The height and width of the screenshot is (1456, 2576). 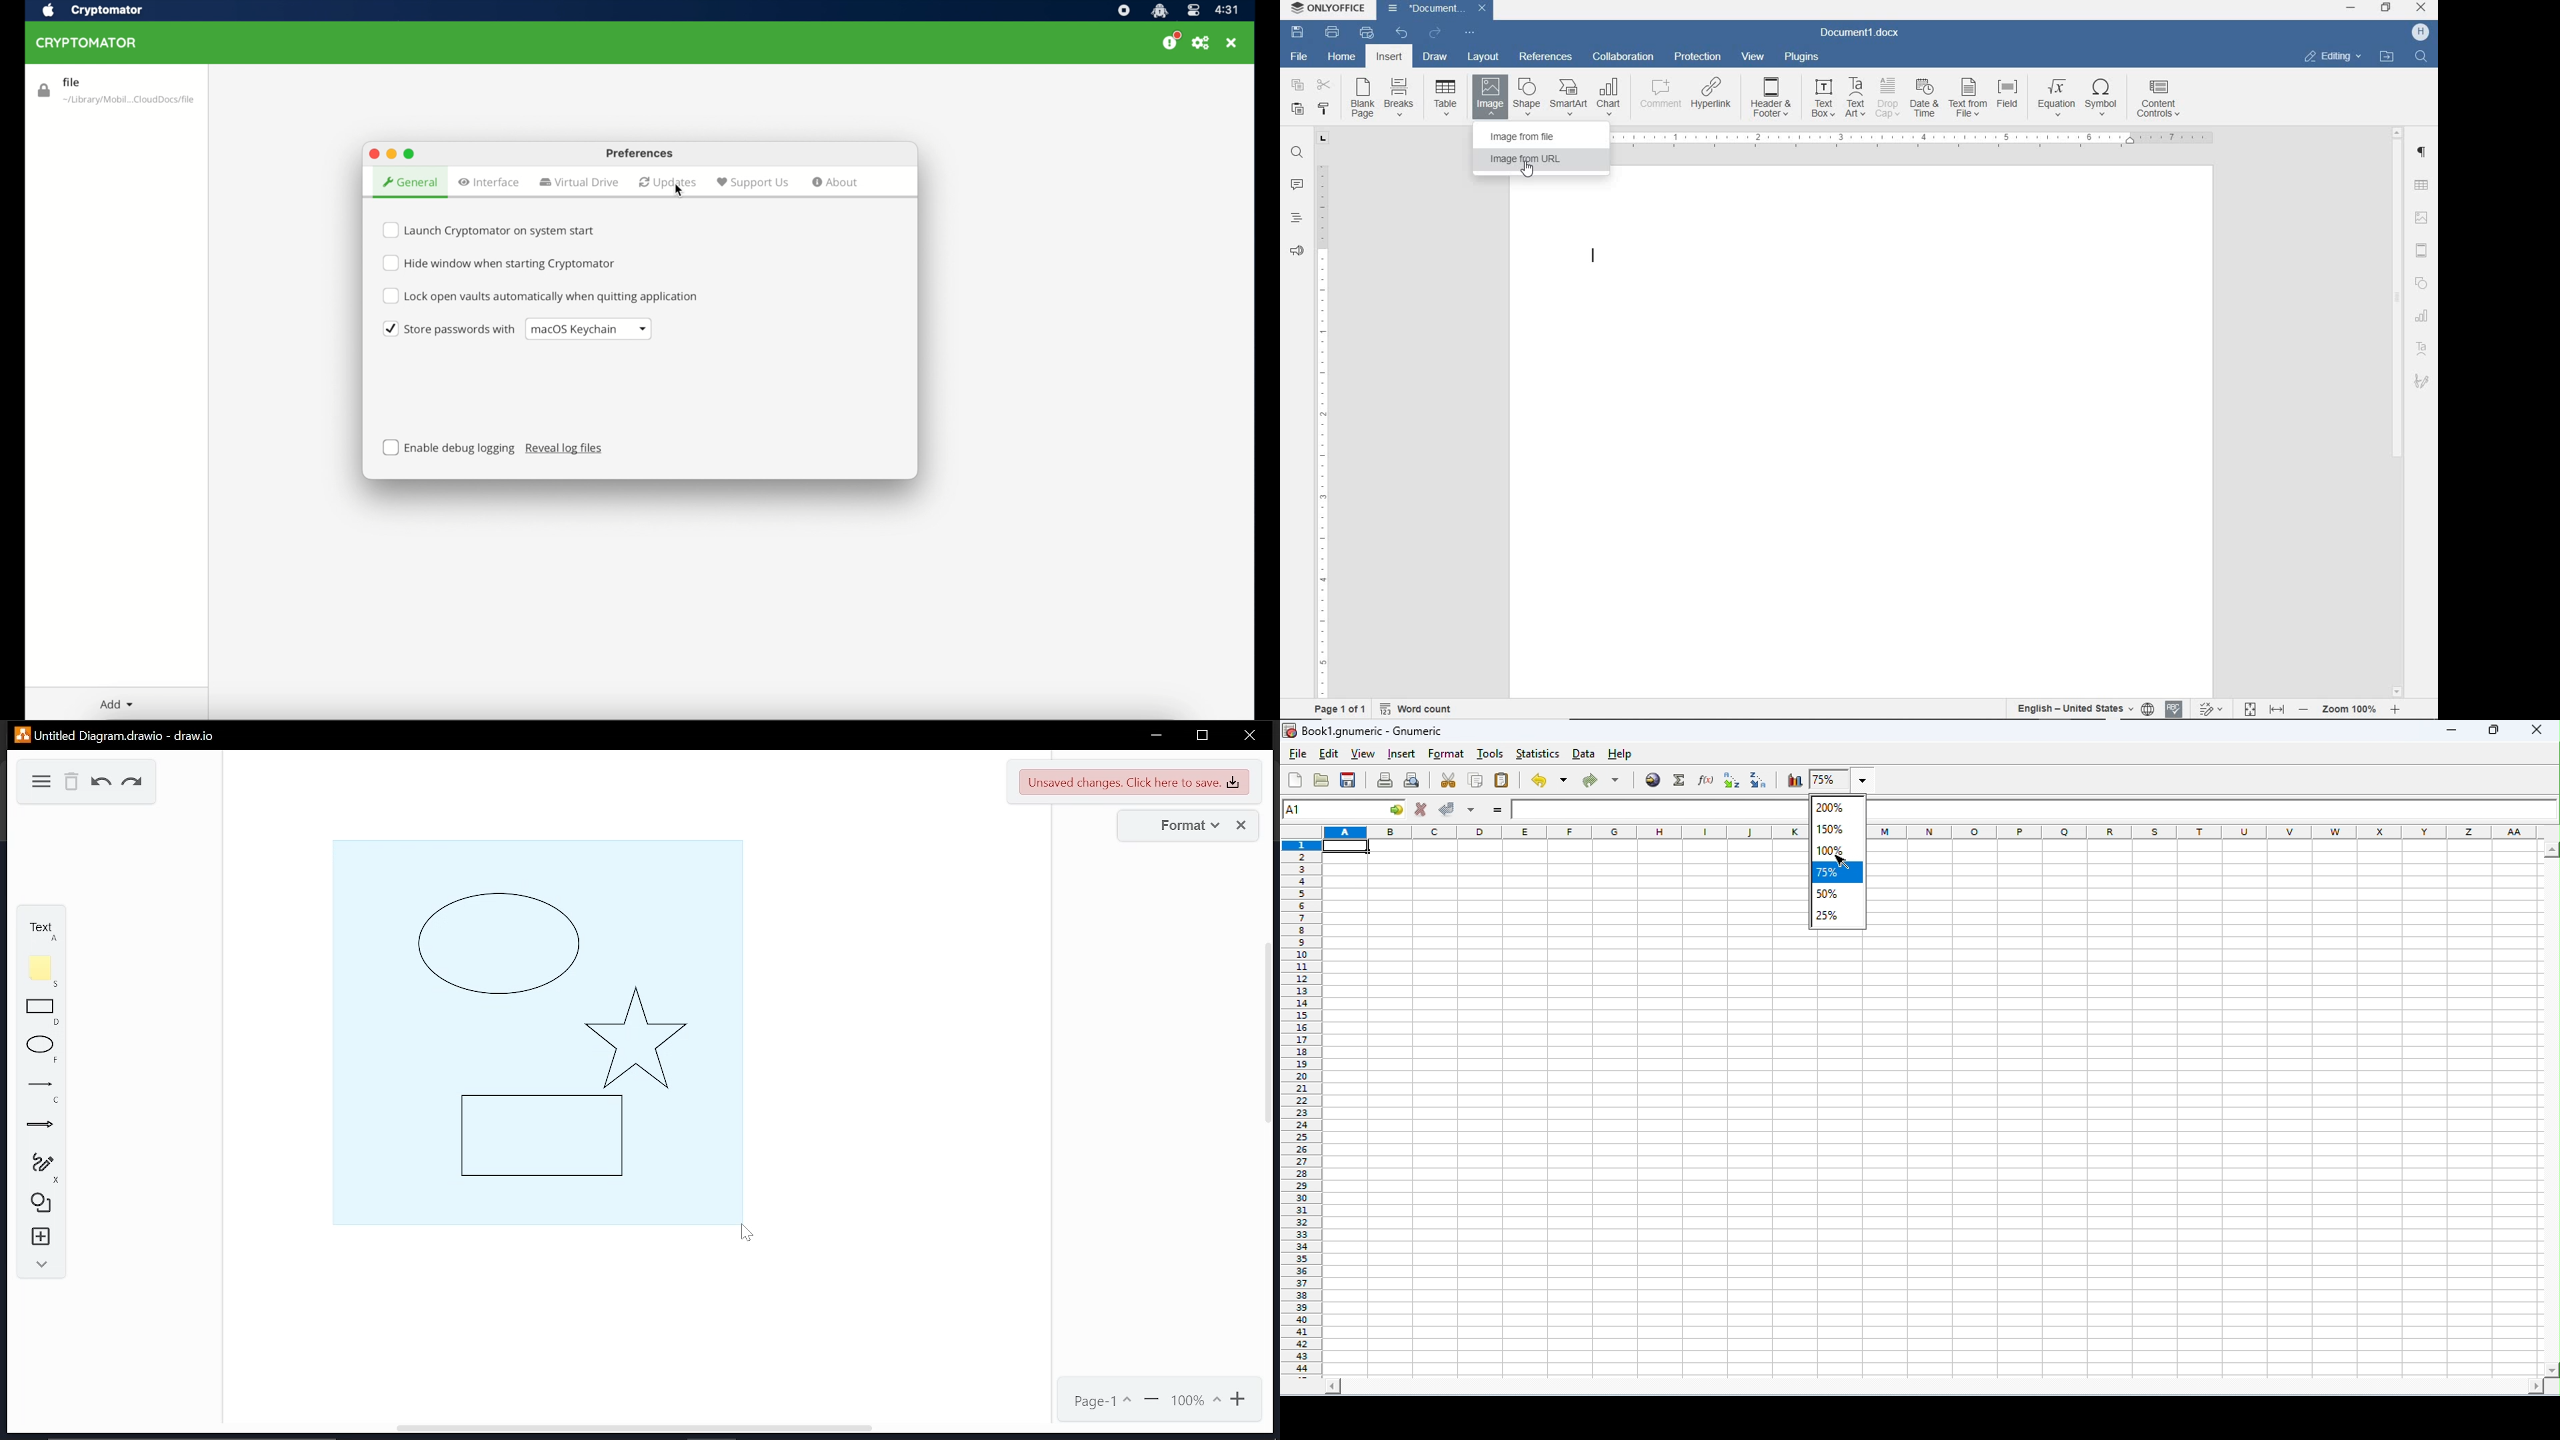 I want to click on Shapes, so click(x=2424, y=279).